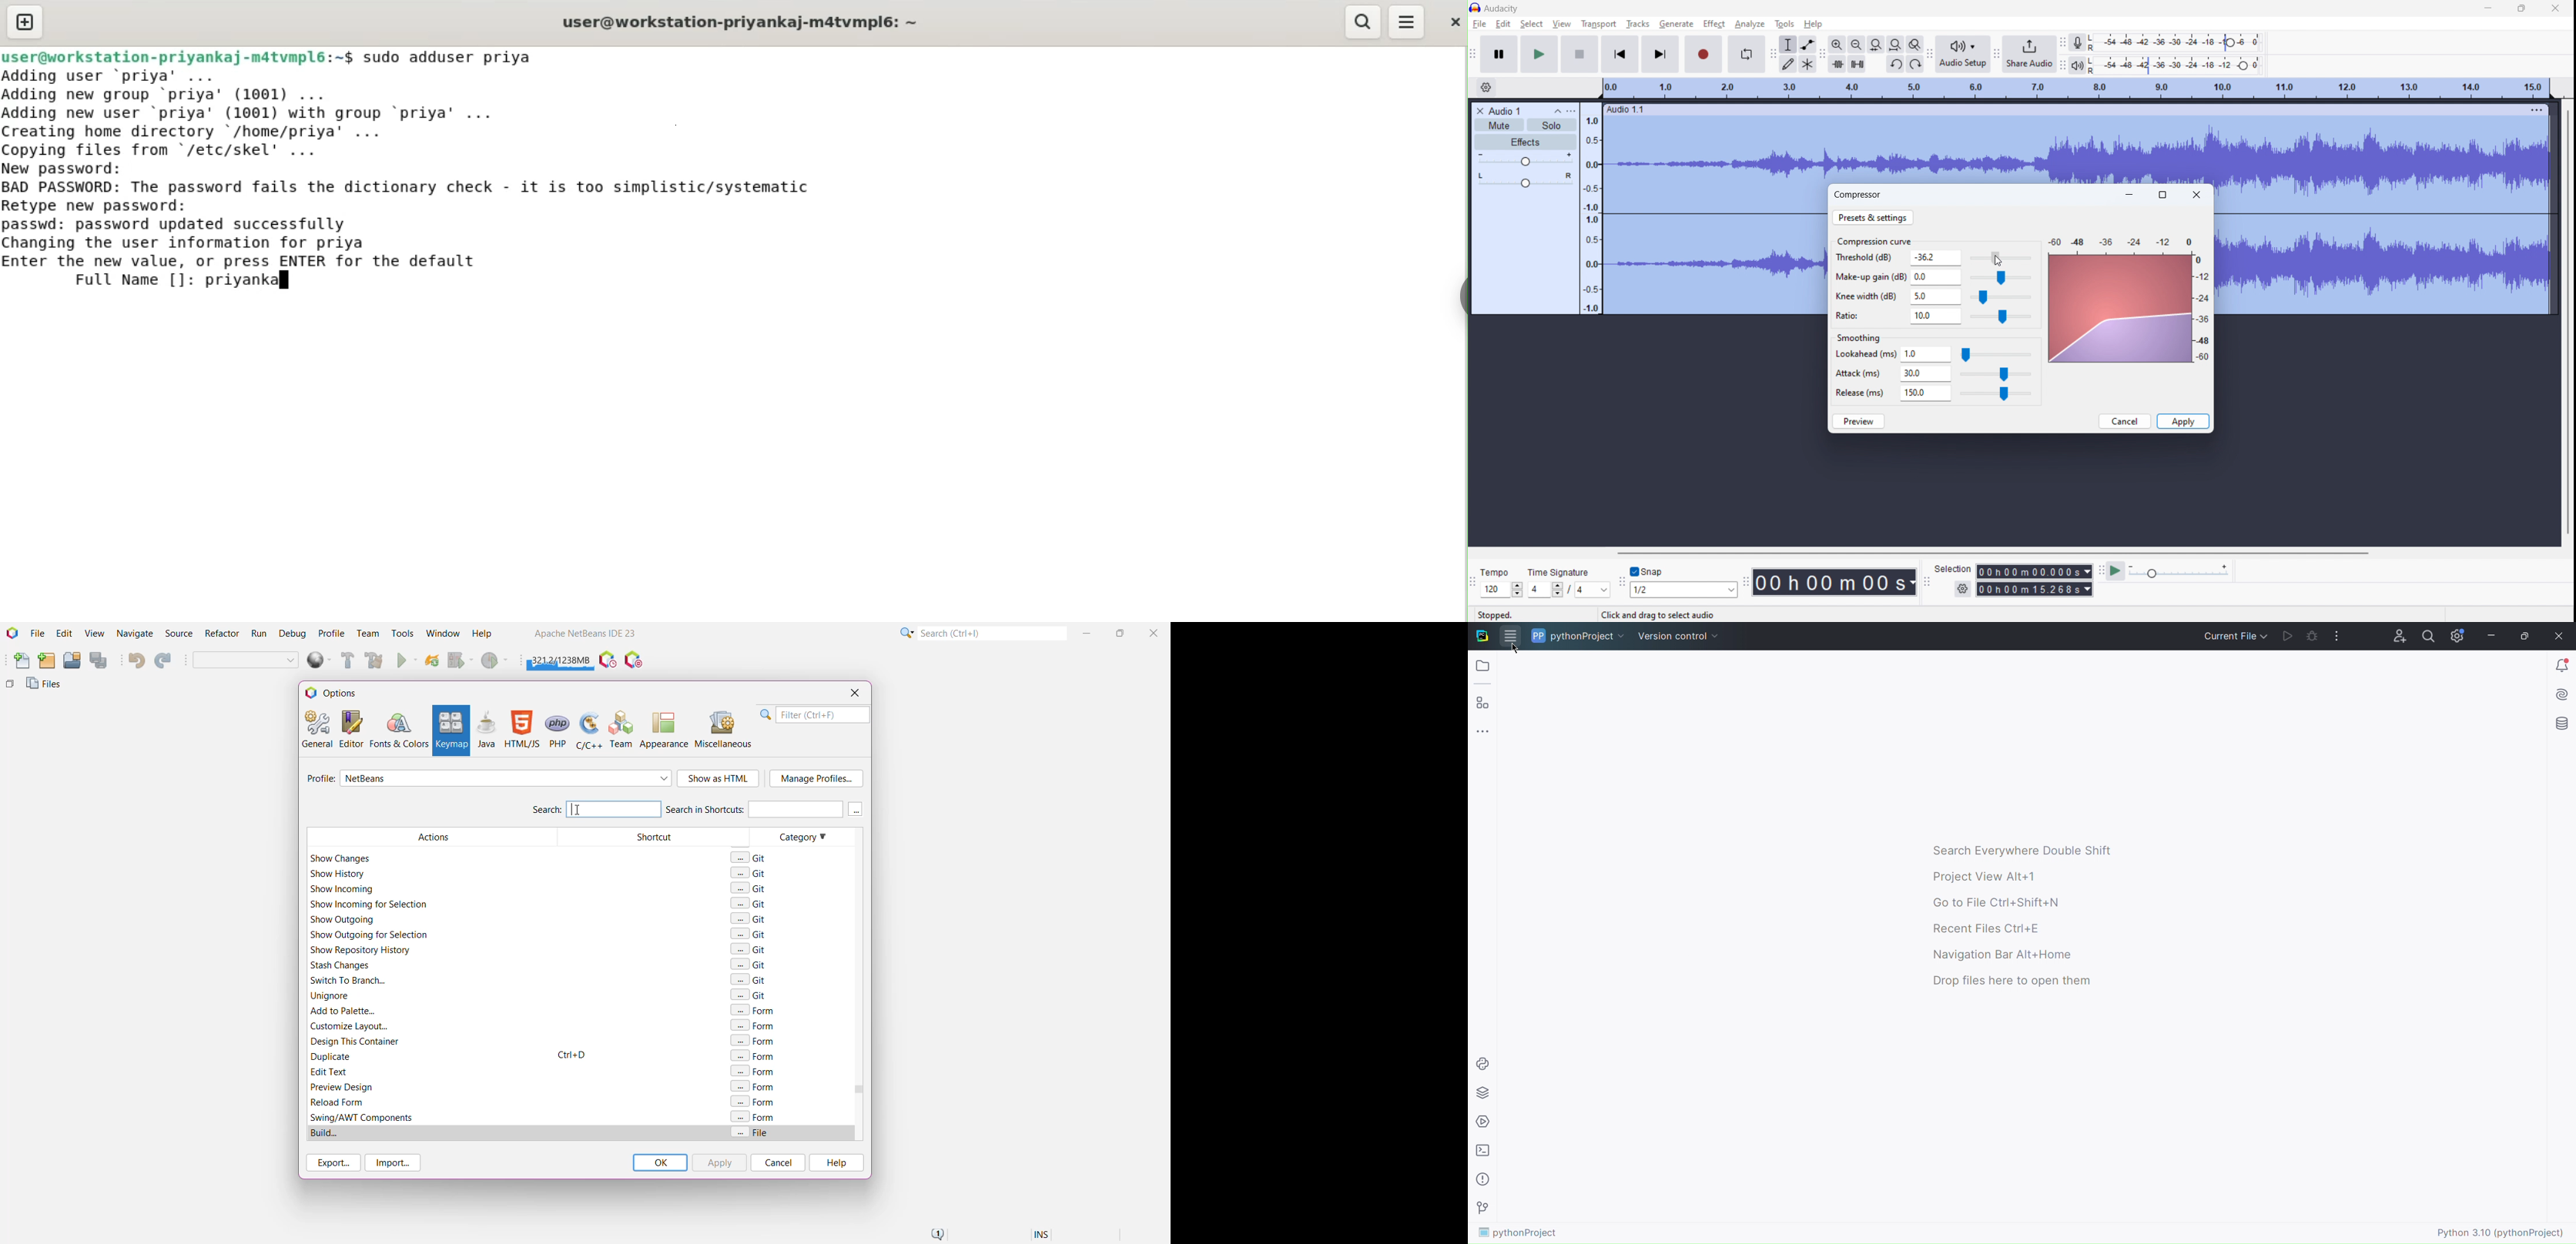 This screenshot has height=1260, width=2576. Describe the element at coordinates (1807, 44) in the screenshot. I see `envelop tool` at that location.